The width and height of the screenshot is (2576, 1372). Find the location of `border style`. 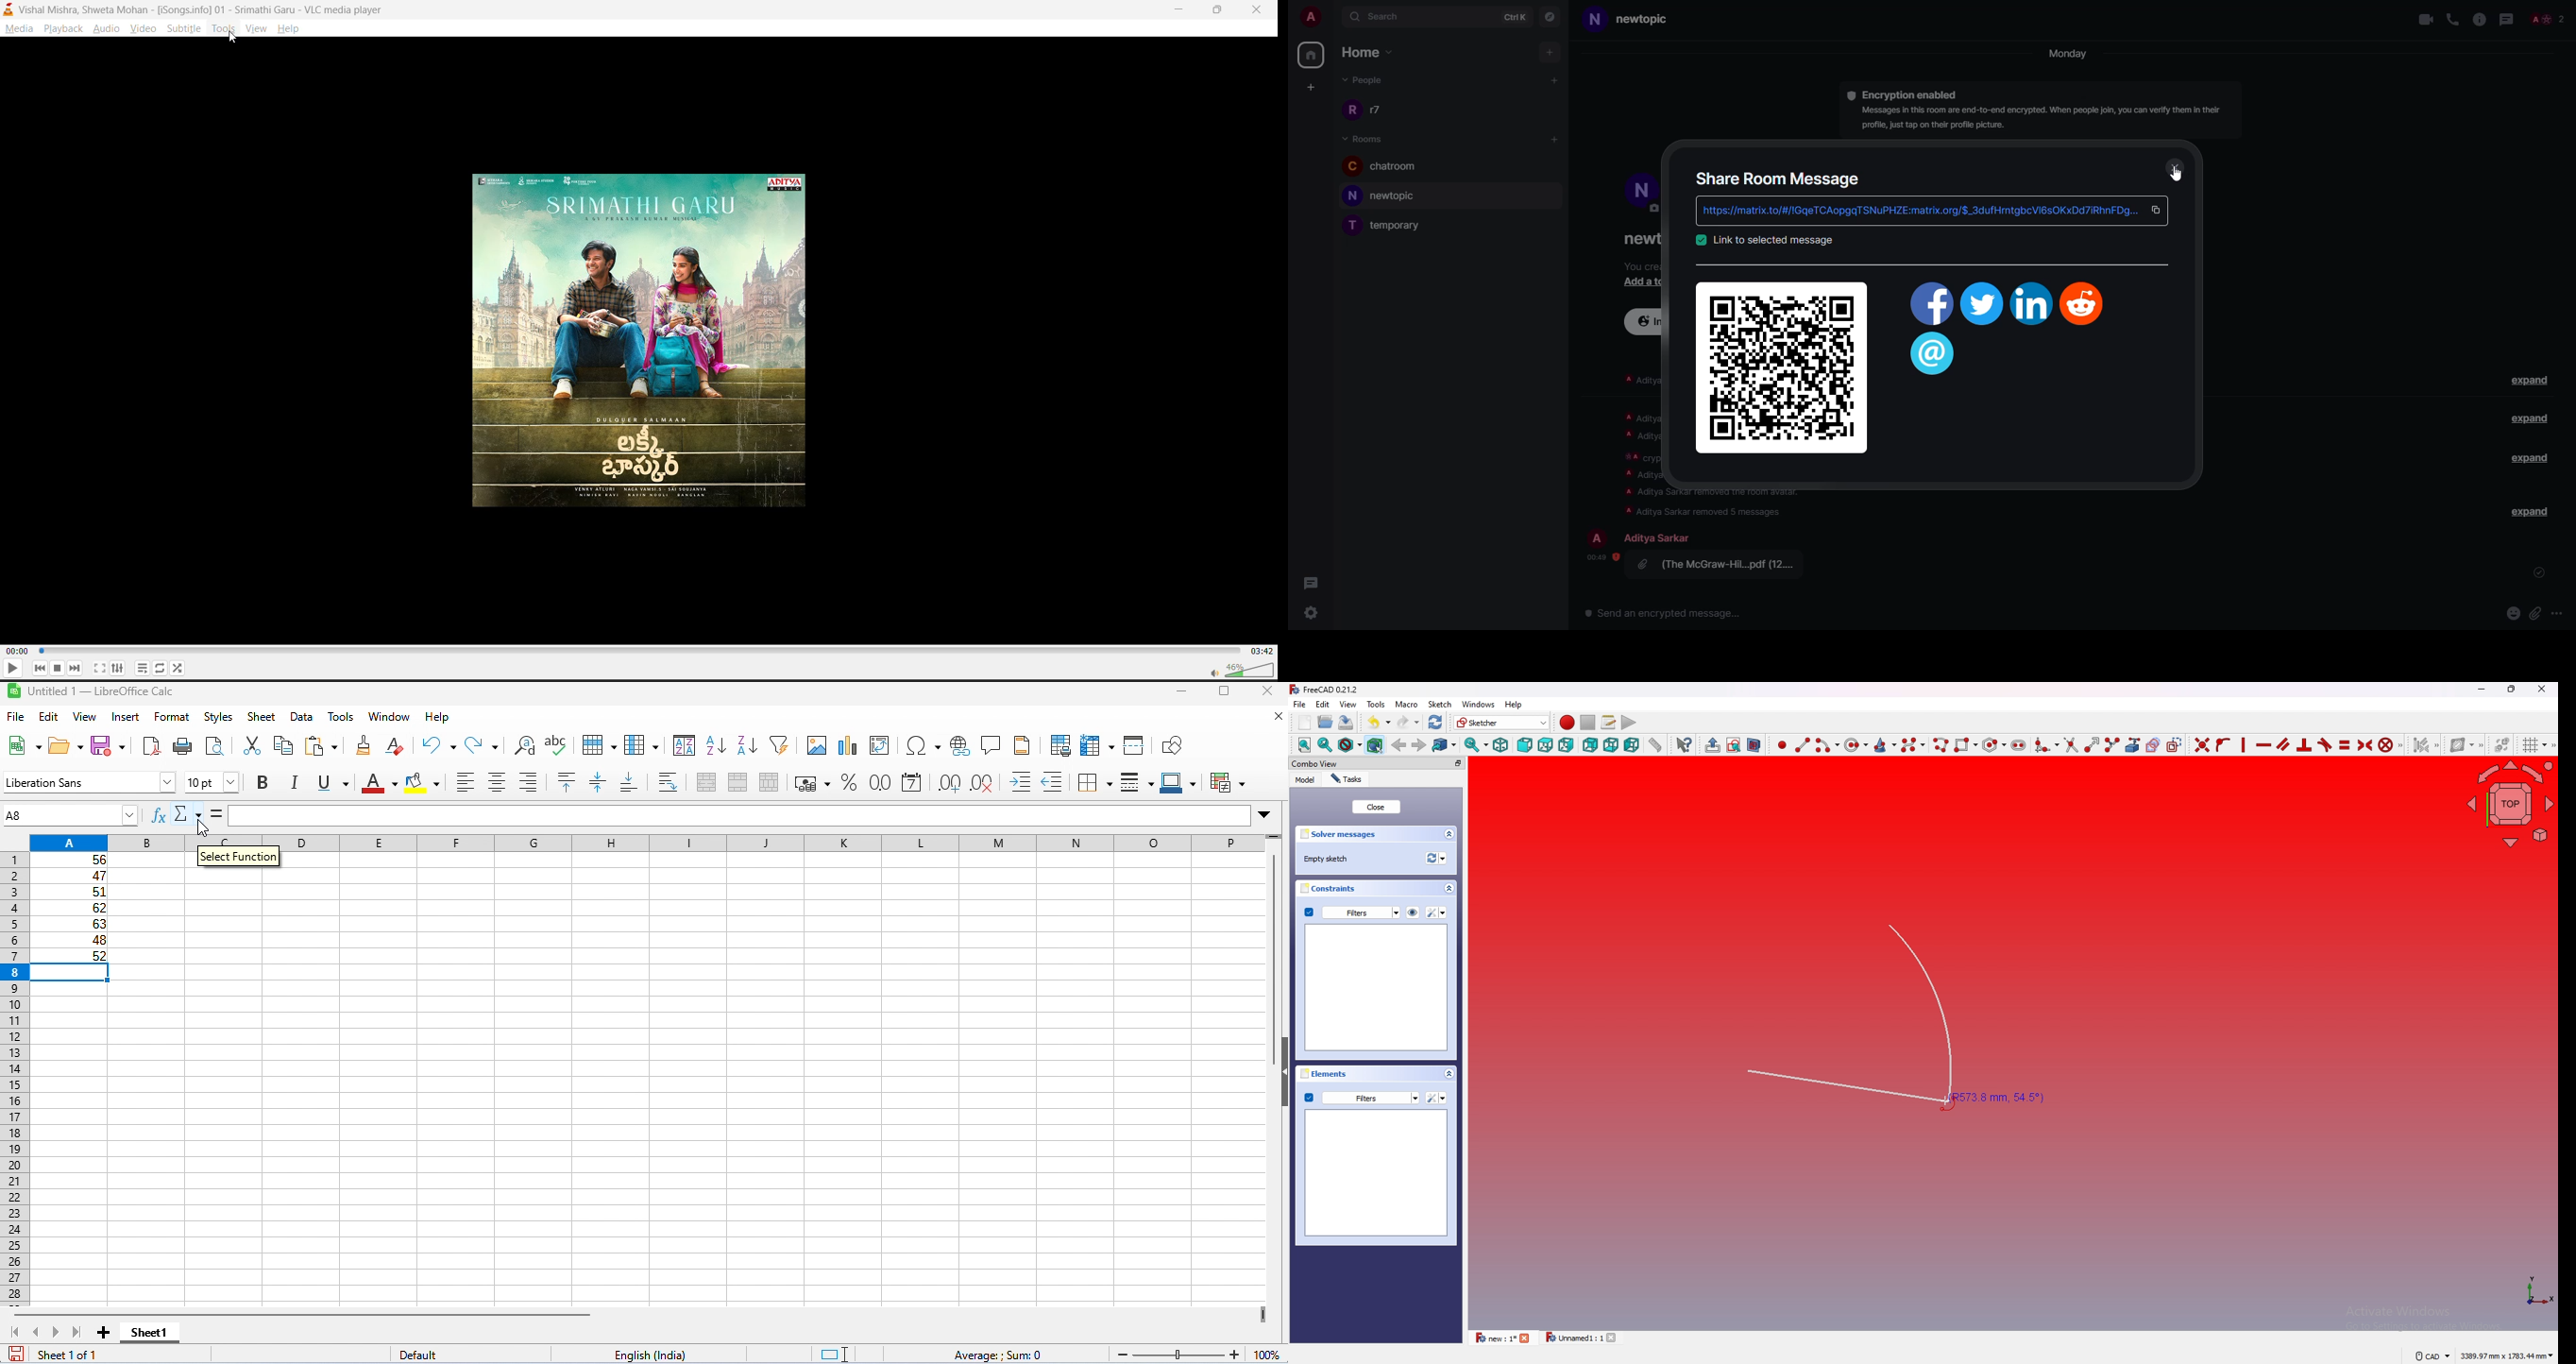

border style is located at coordinates (1137, 783).